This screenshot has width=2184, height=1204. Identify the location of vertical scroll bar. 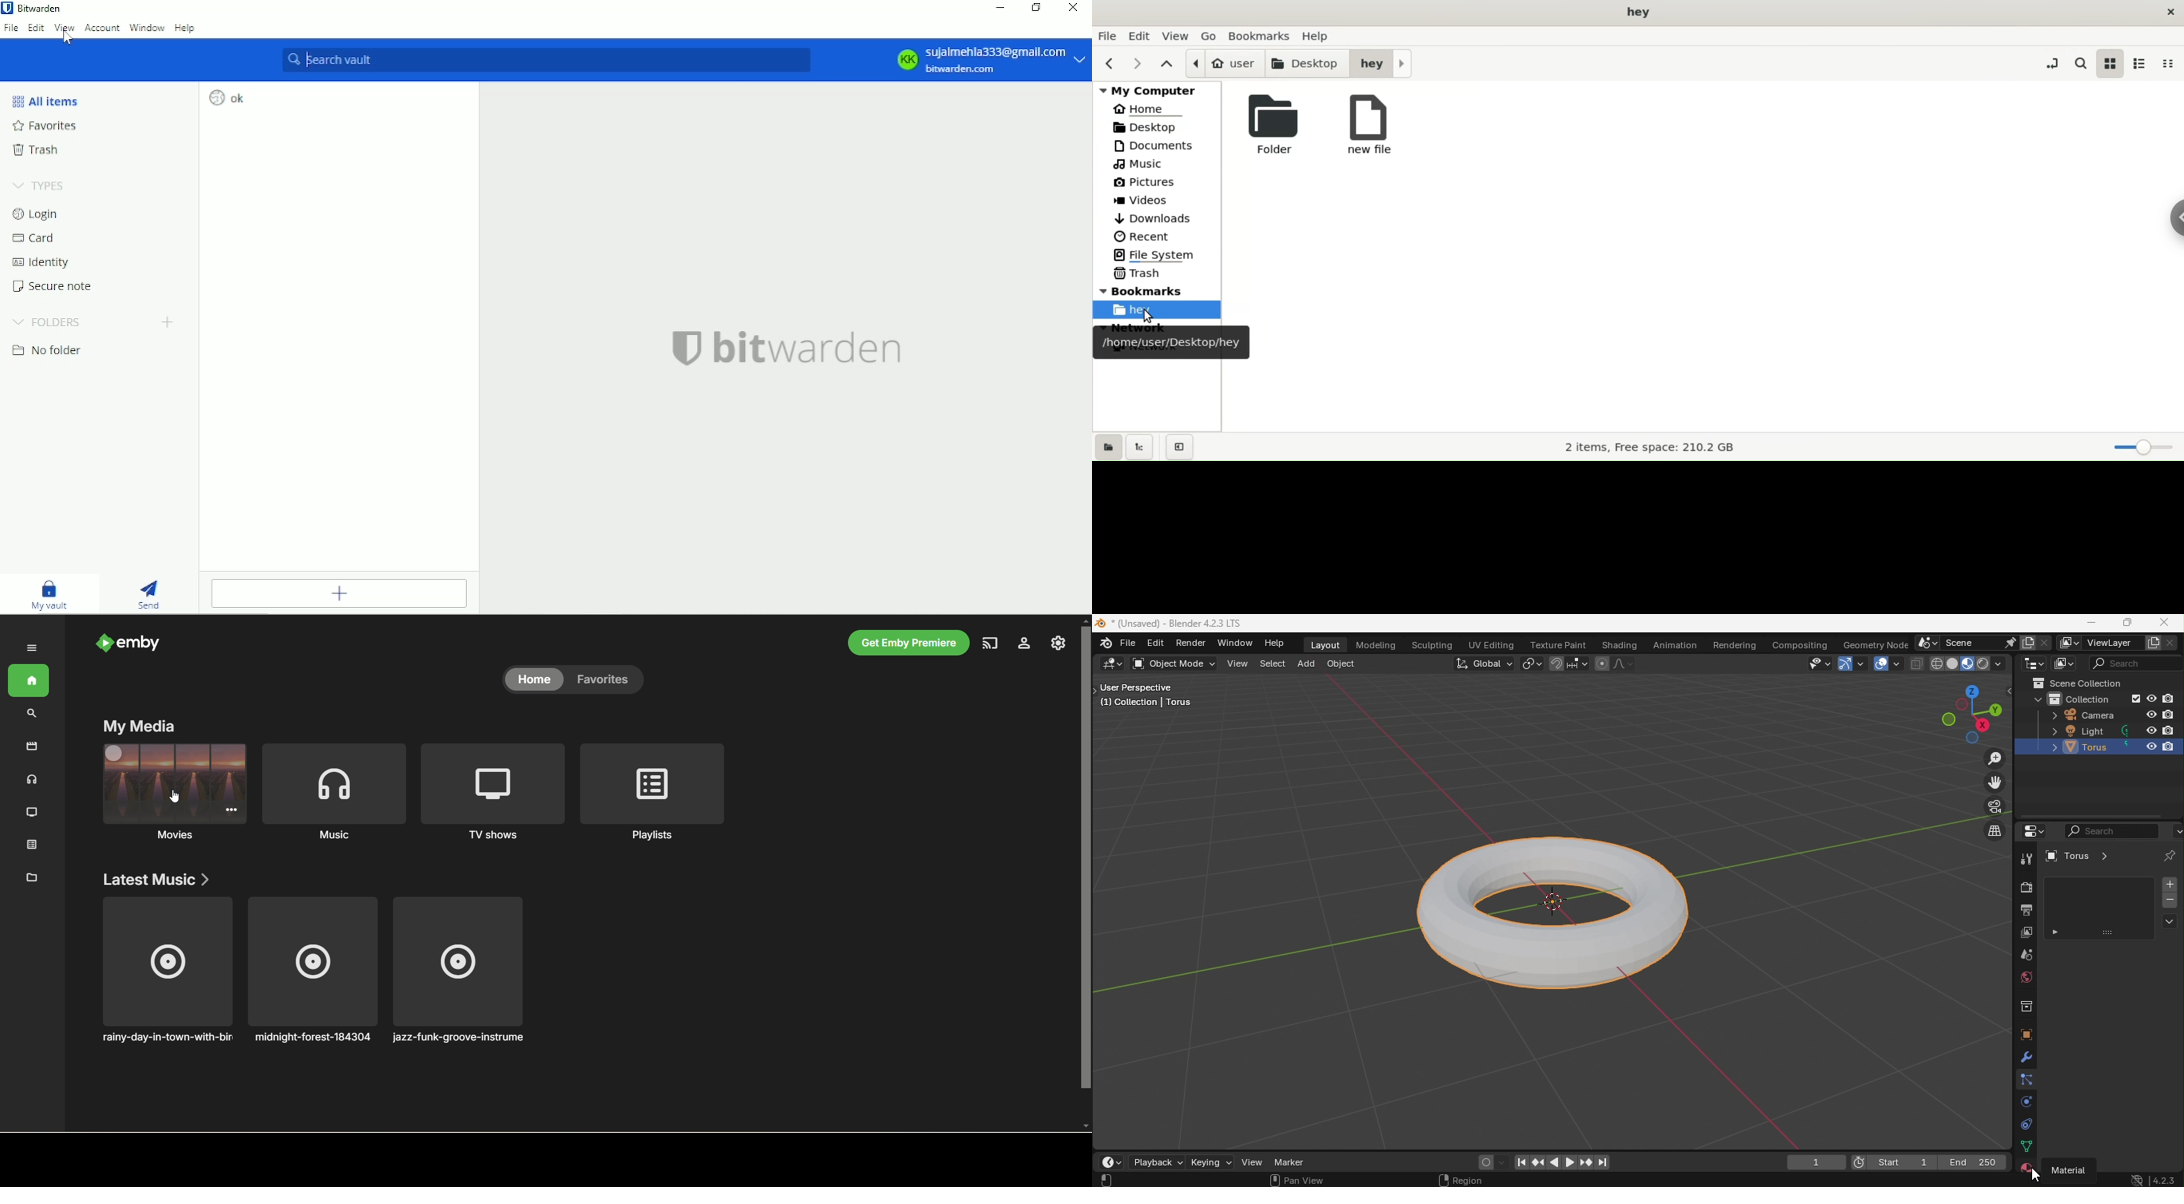
(1085, 871).